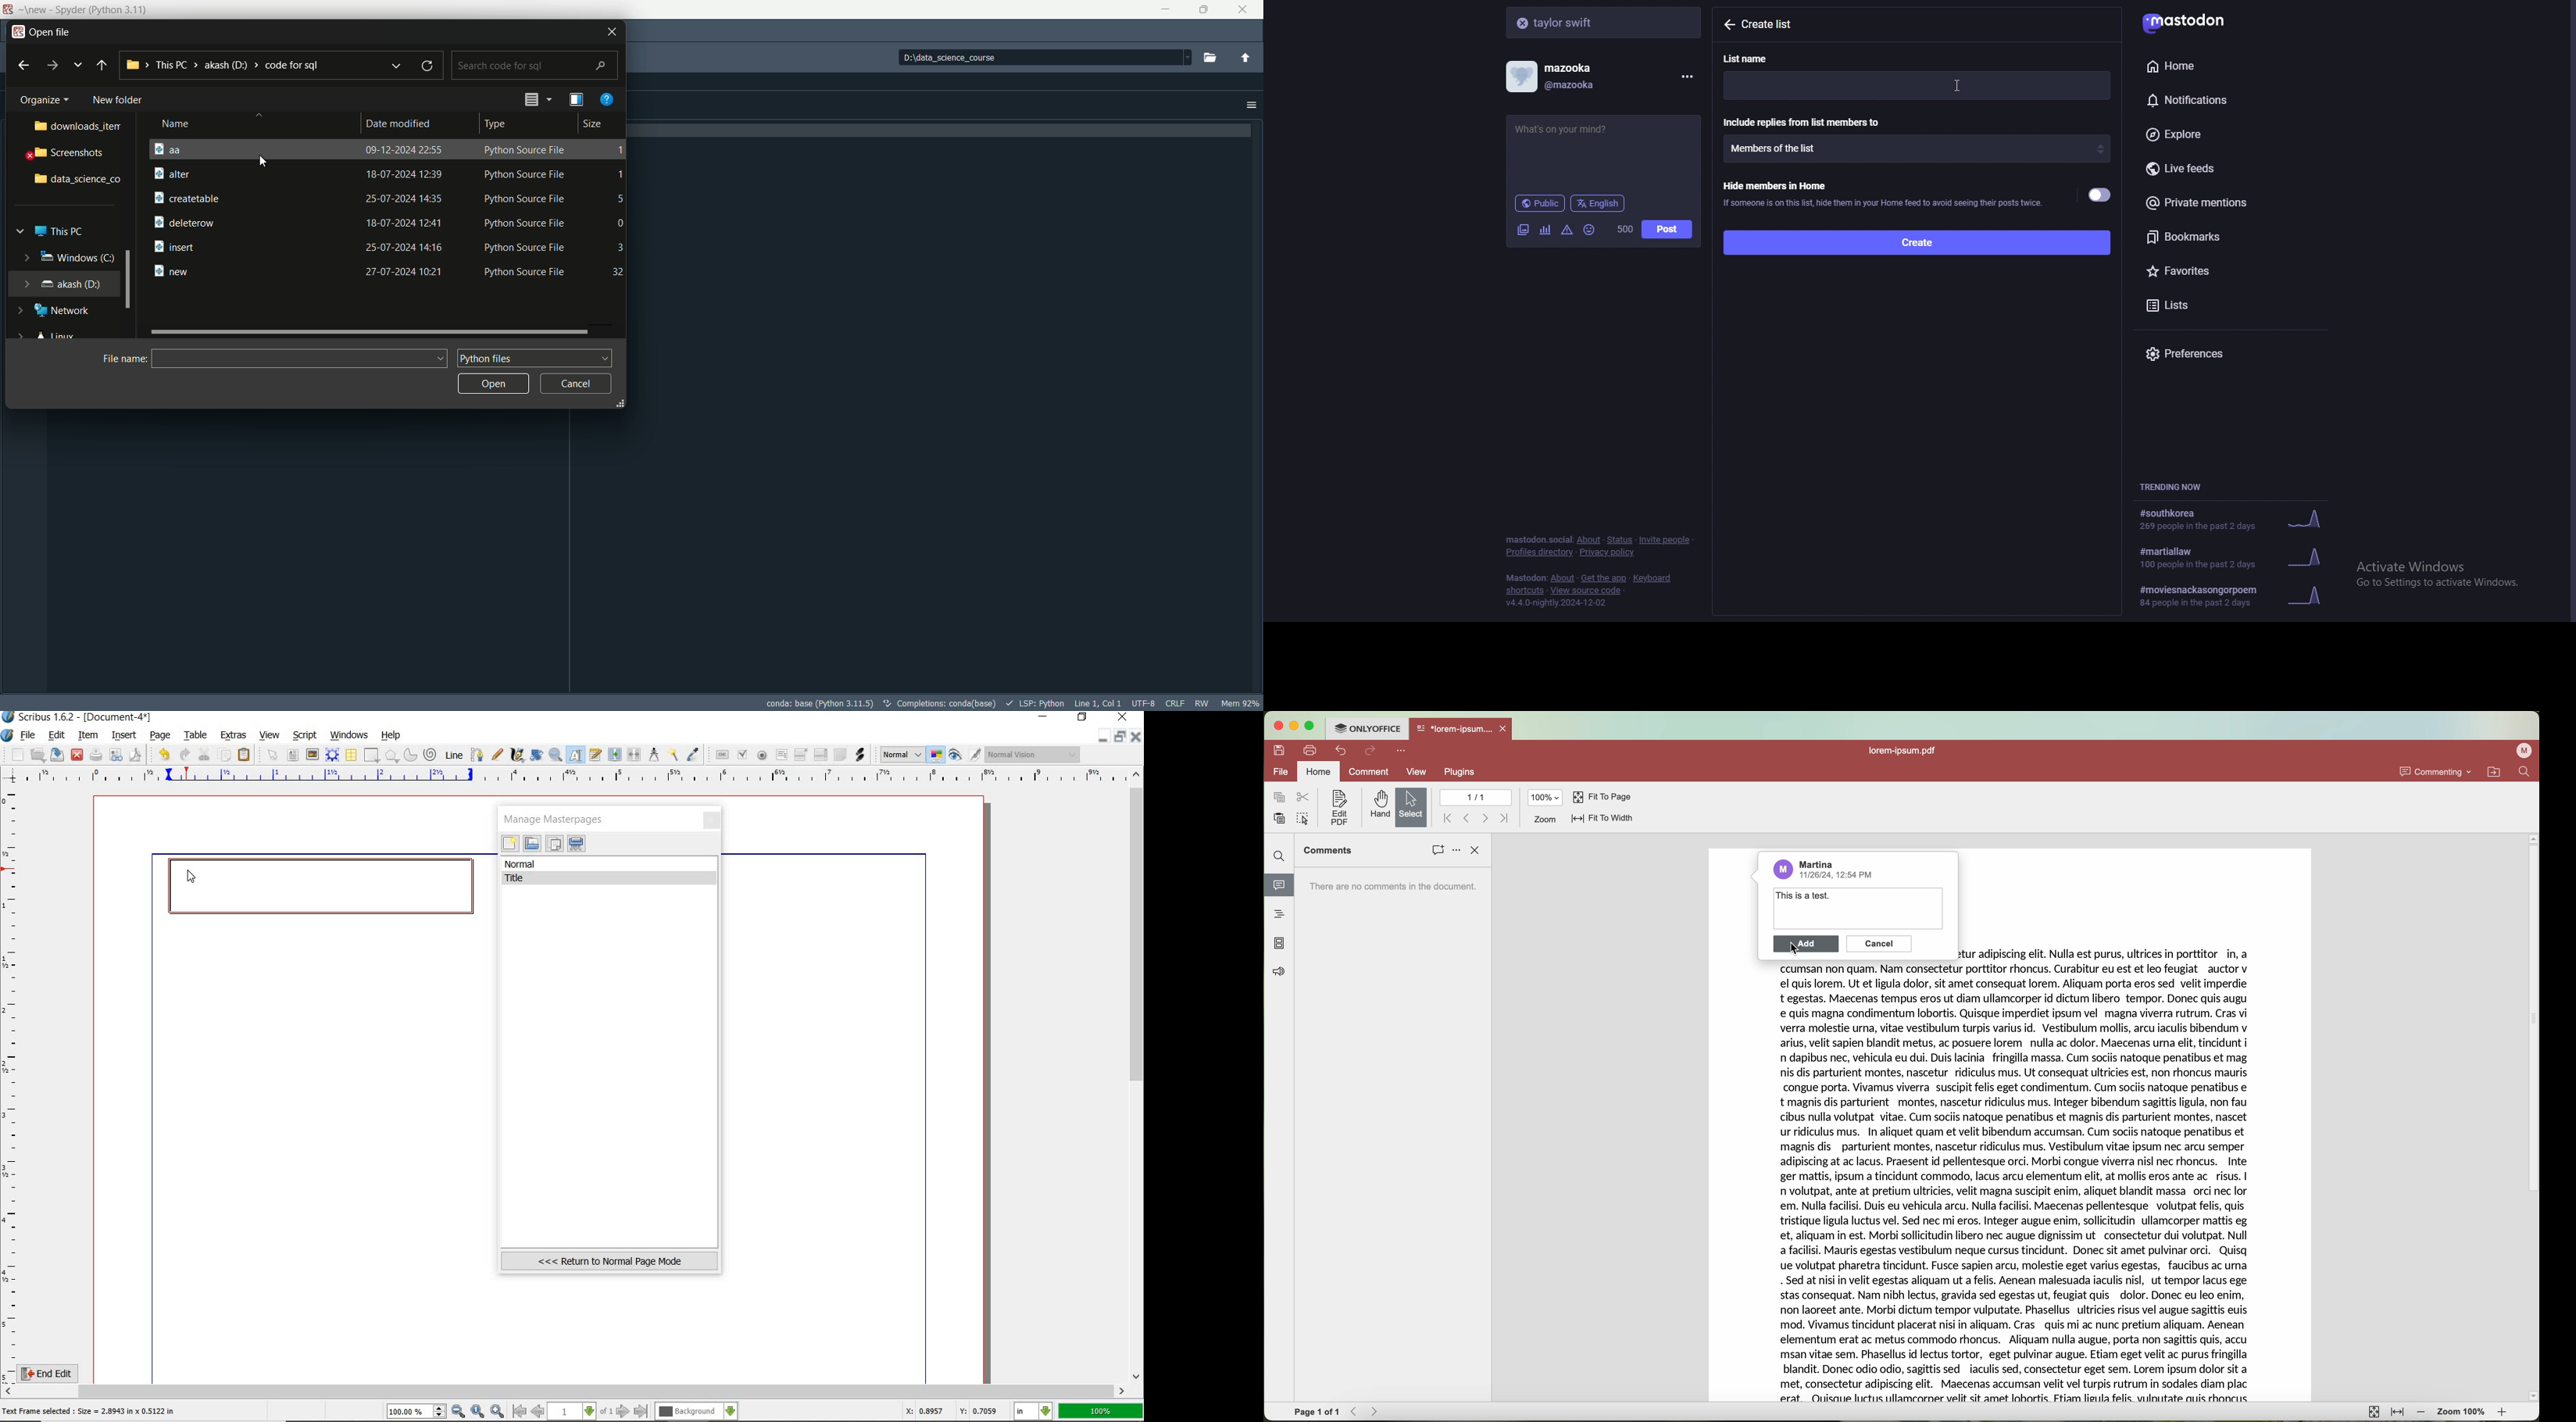 The height and width of the screenshot is (1428, 2576). What do you see at coordinates (1041, 57) in the screenshot?
I see `directory` at bounding box center [1041, 57].